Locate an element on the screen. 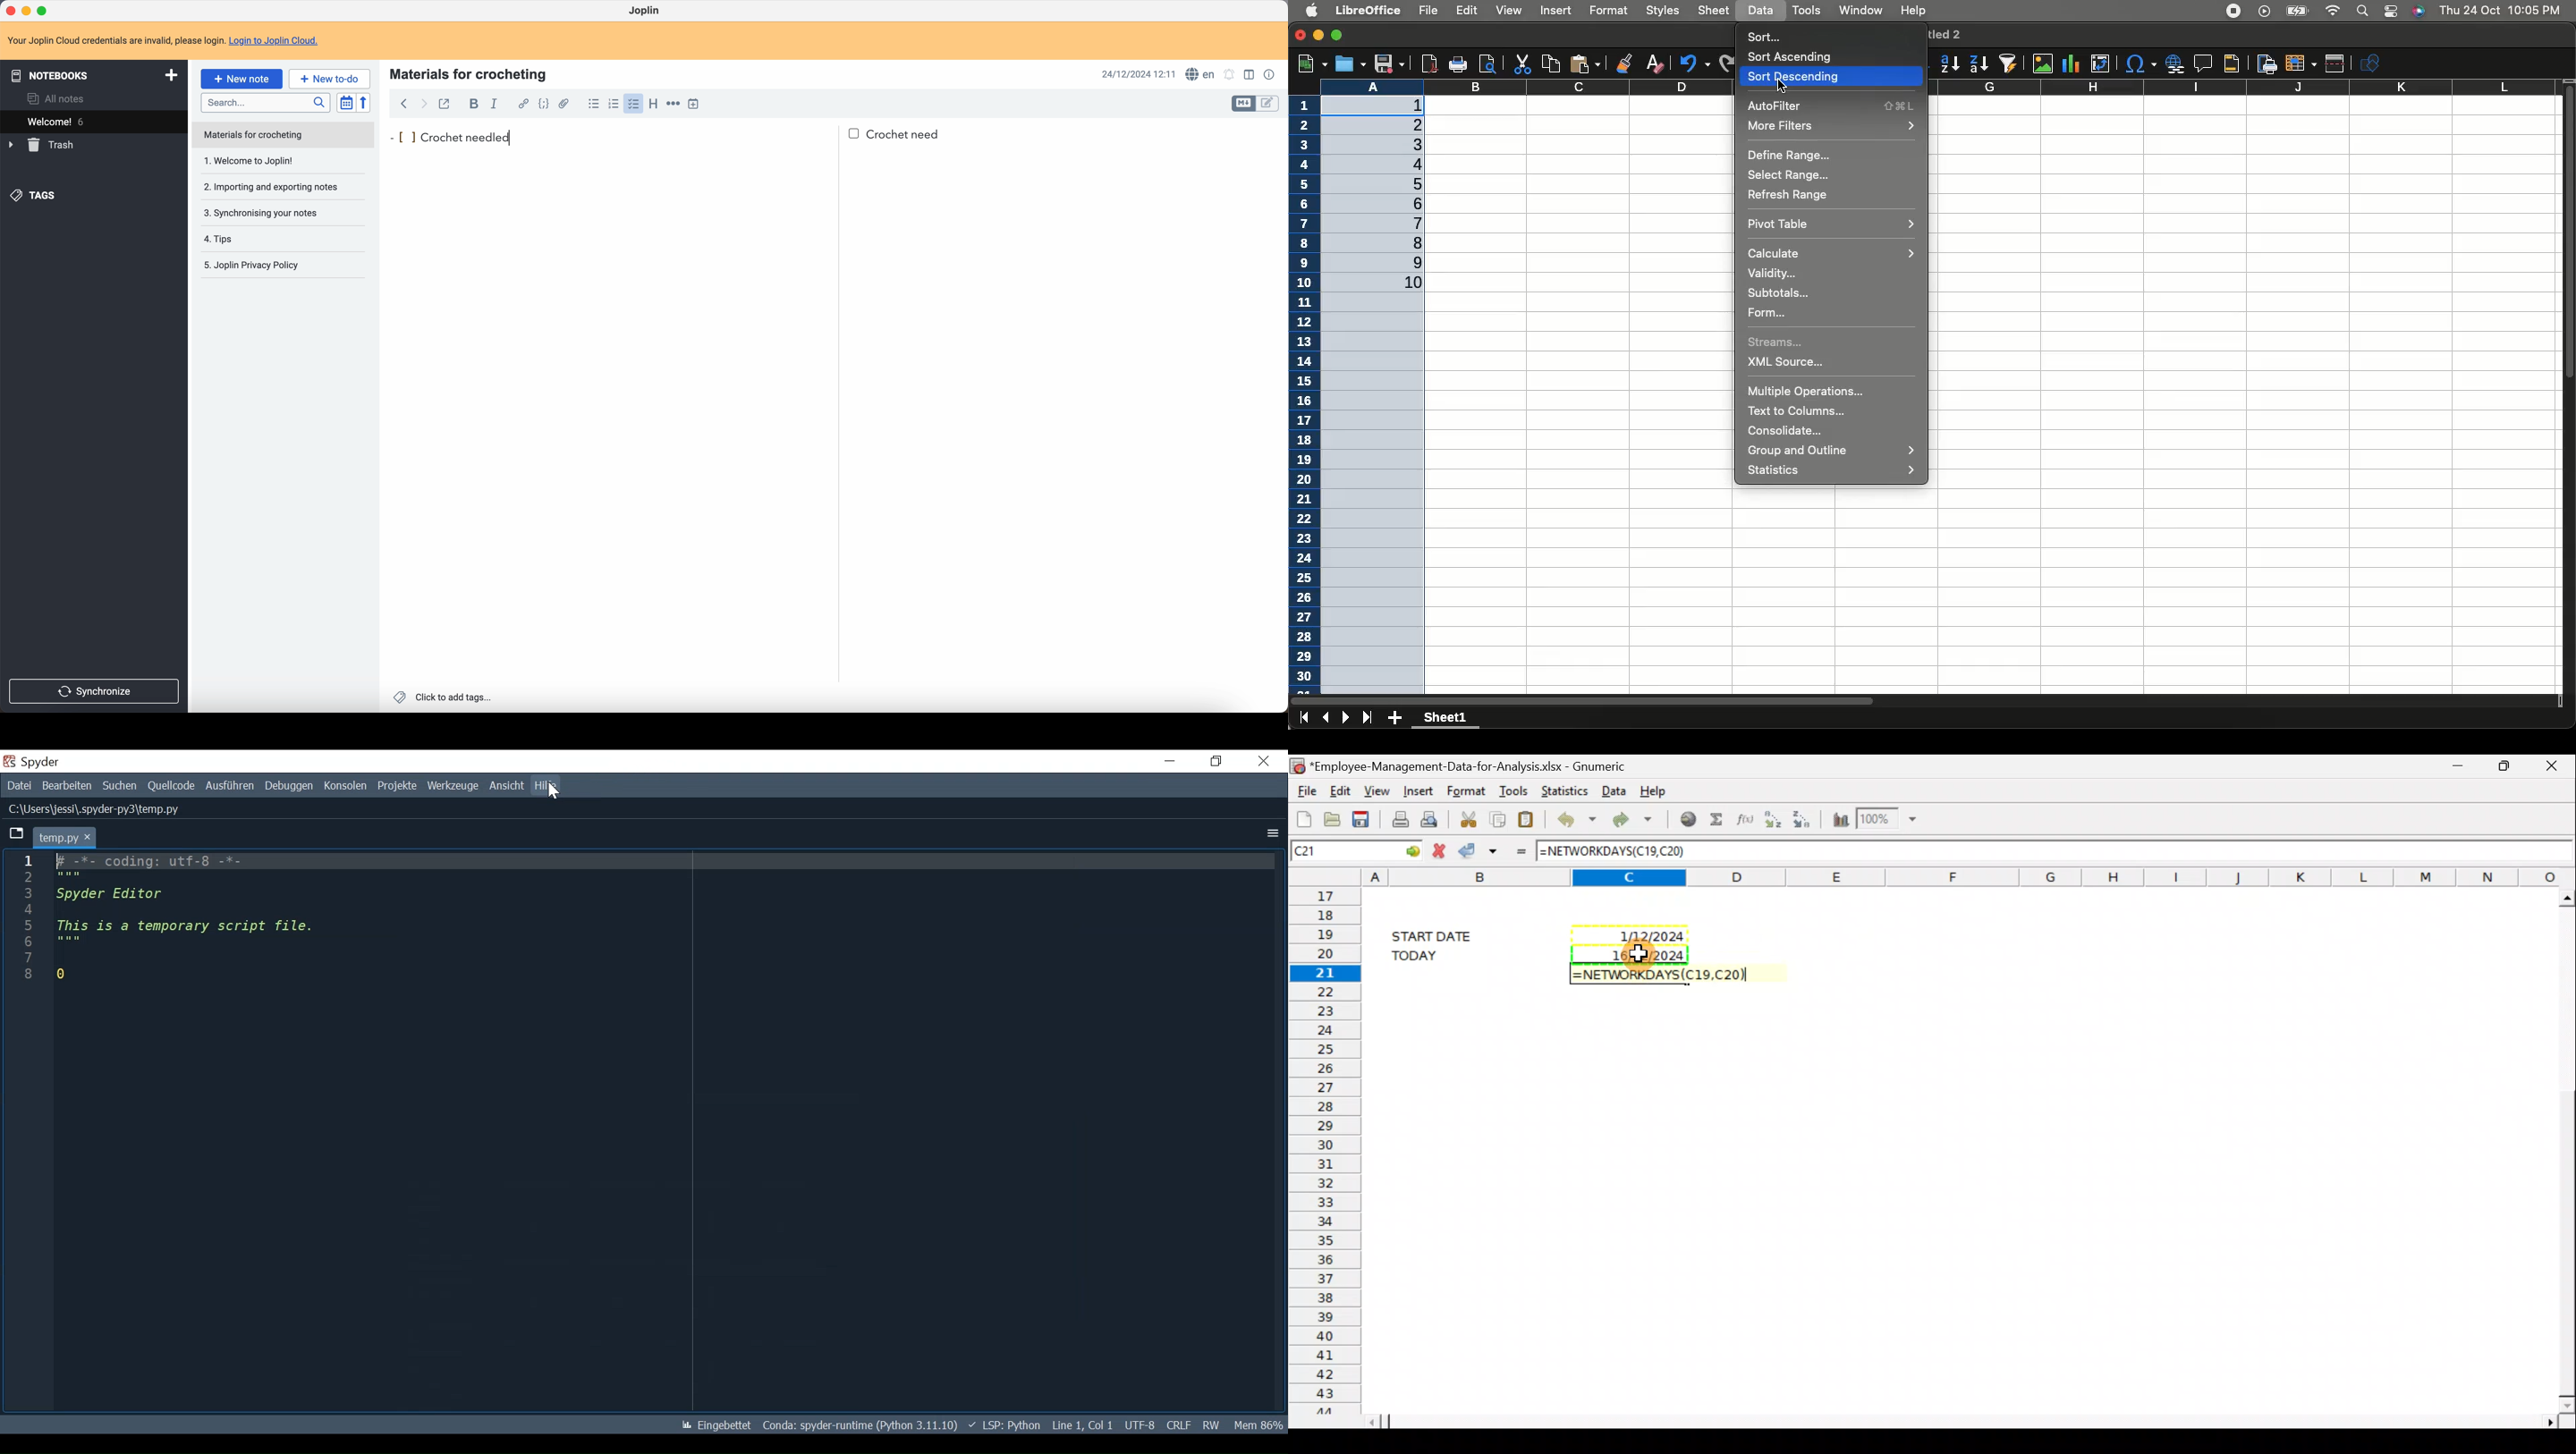  Show draw functions is located at coordinates (2373, 63).